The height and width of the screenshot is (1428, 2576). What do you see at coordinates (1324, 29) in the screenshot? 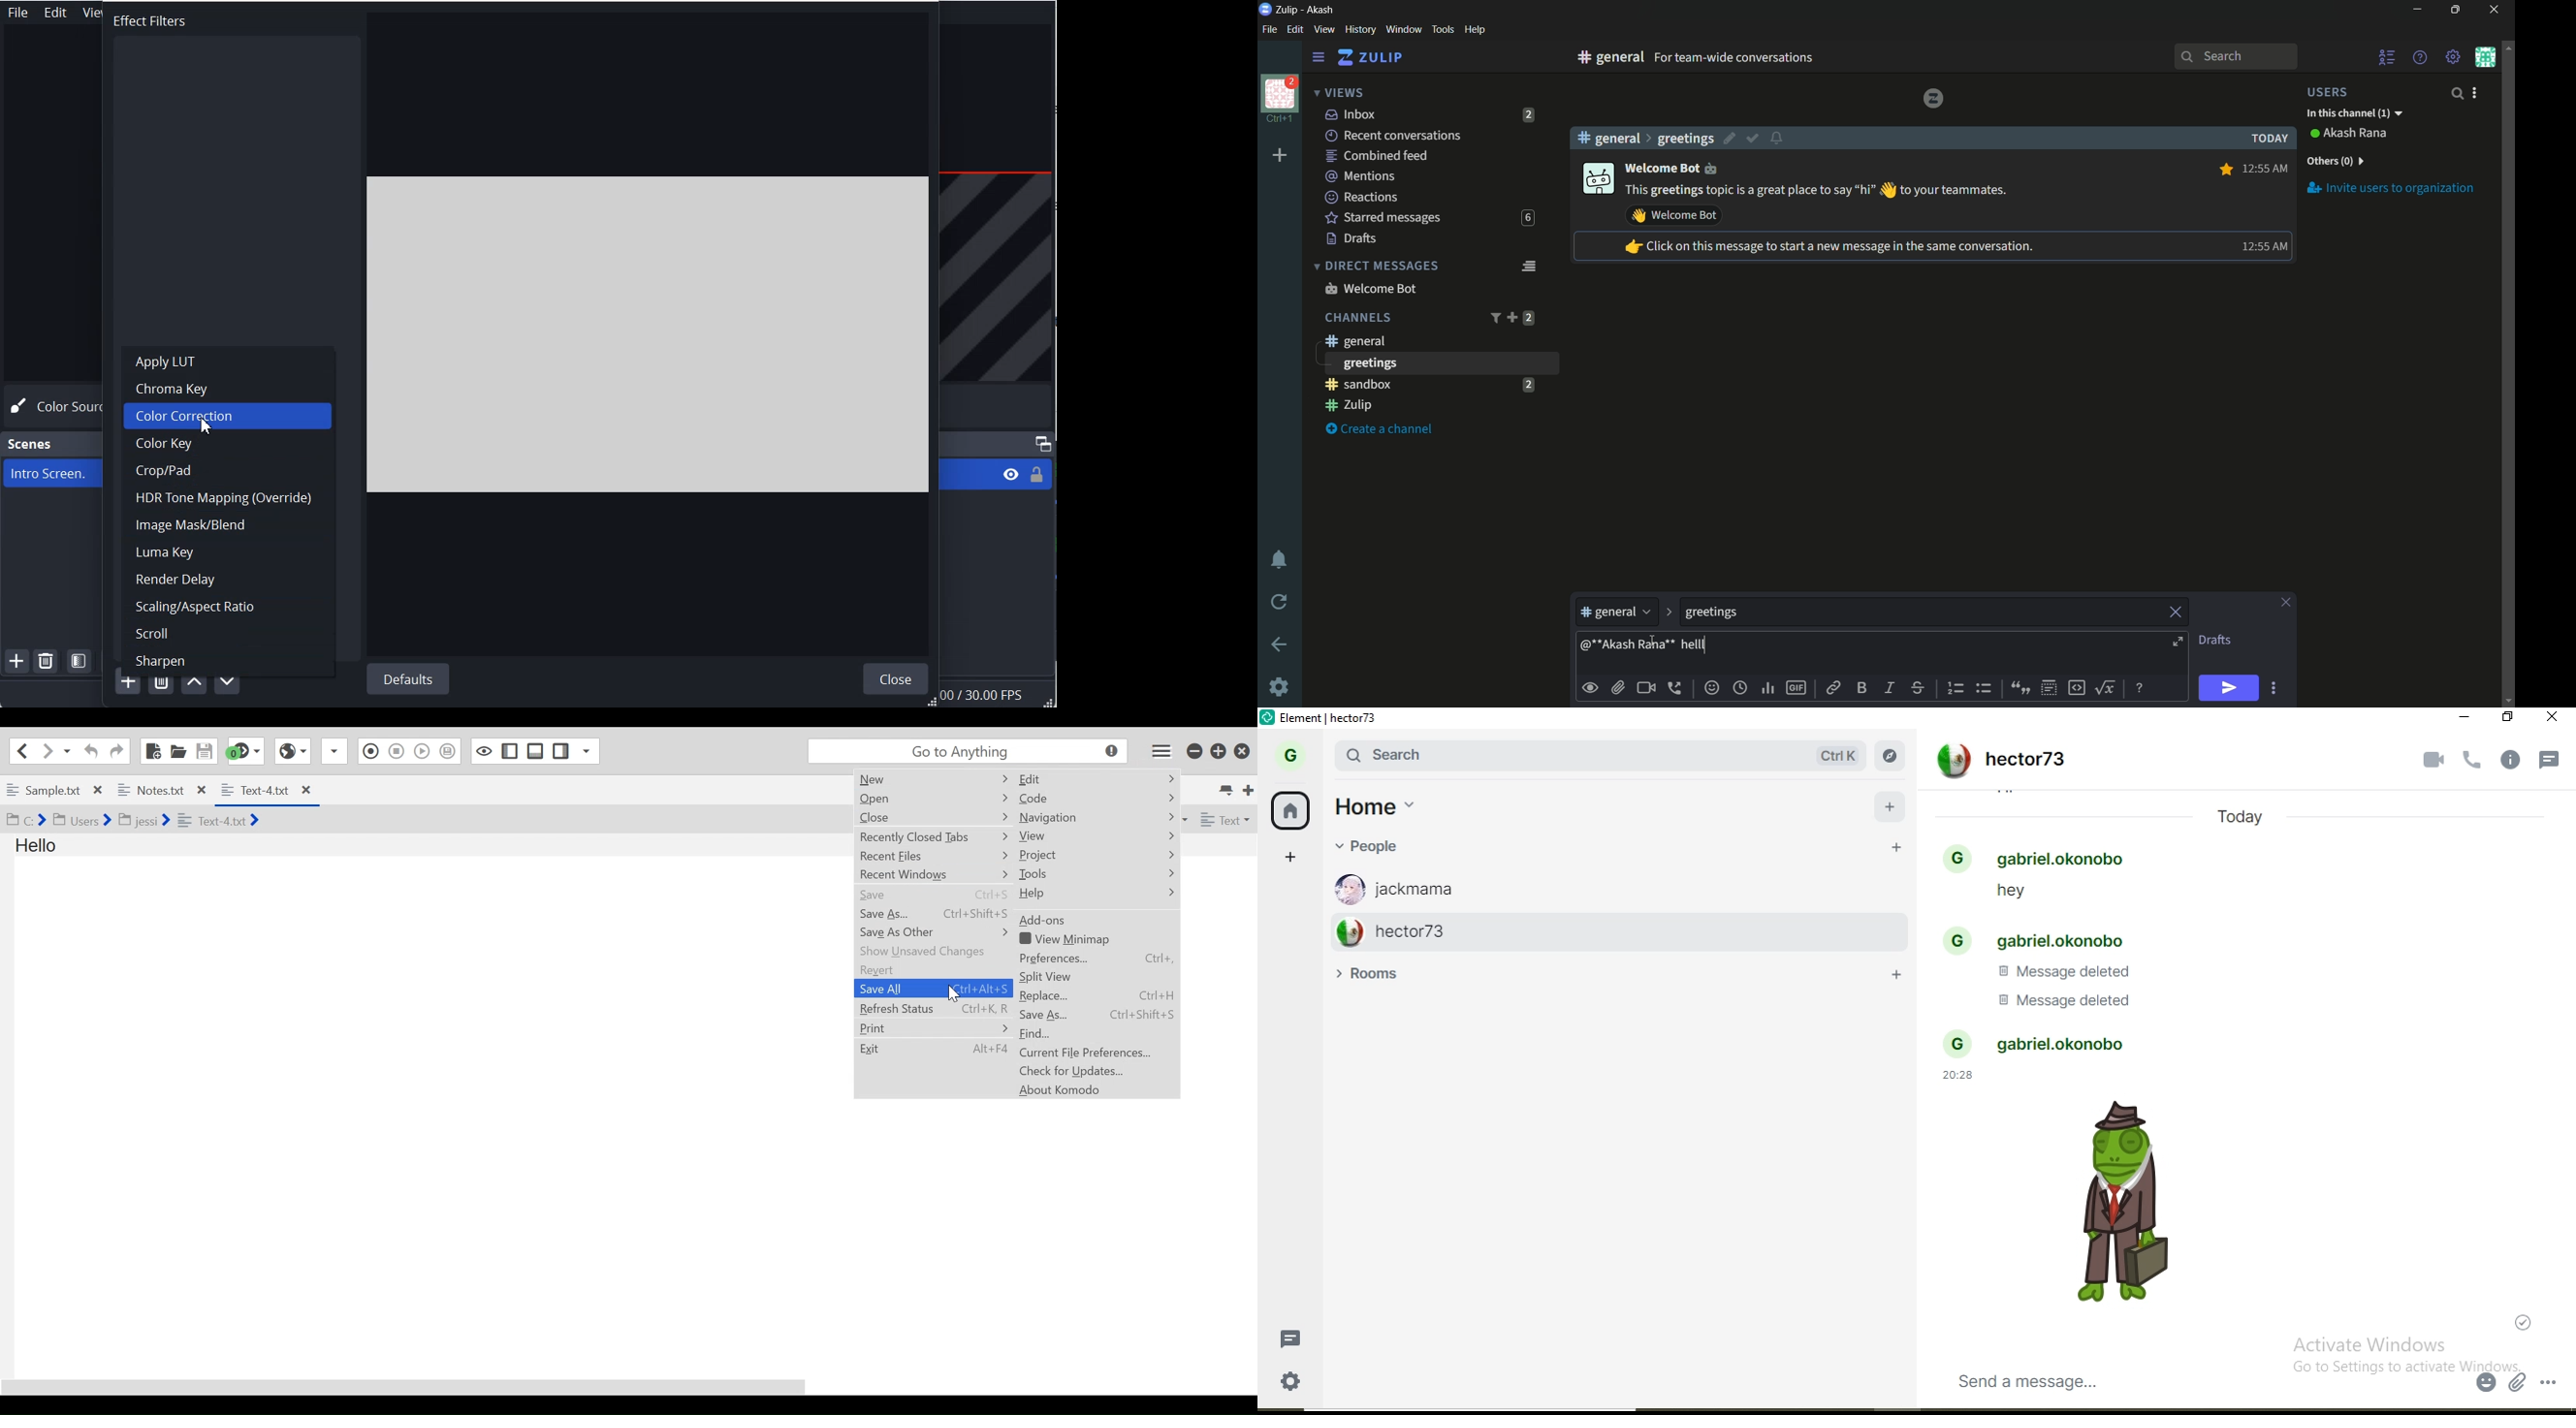
I see `view menu` at bounding box center [1324, 29].